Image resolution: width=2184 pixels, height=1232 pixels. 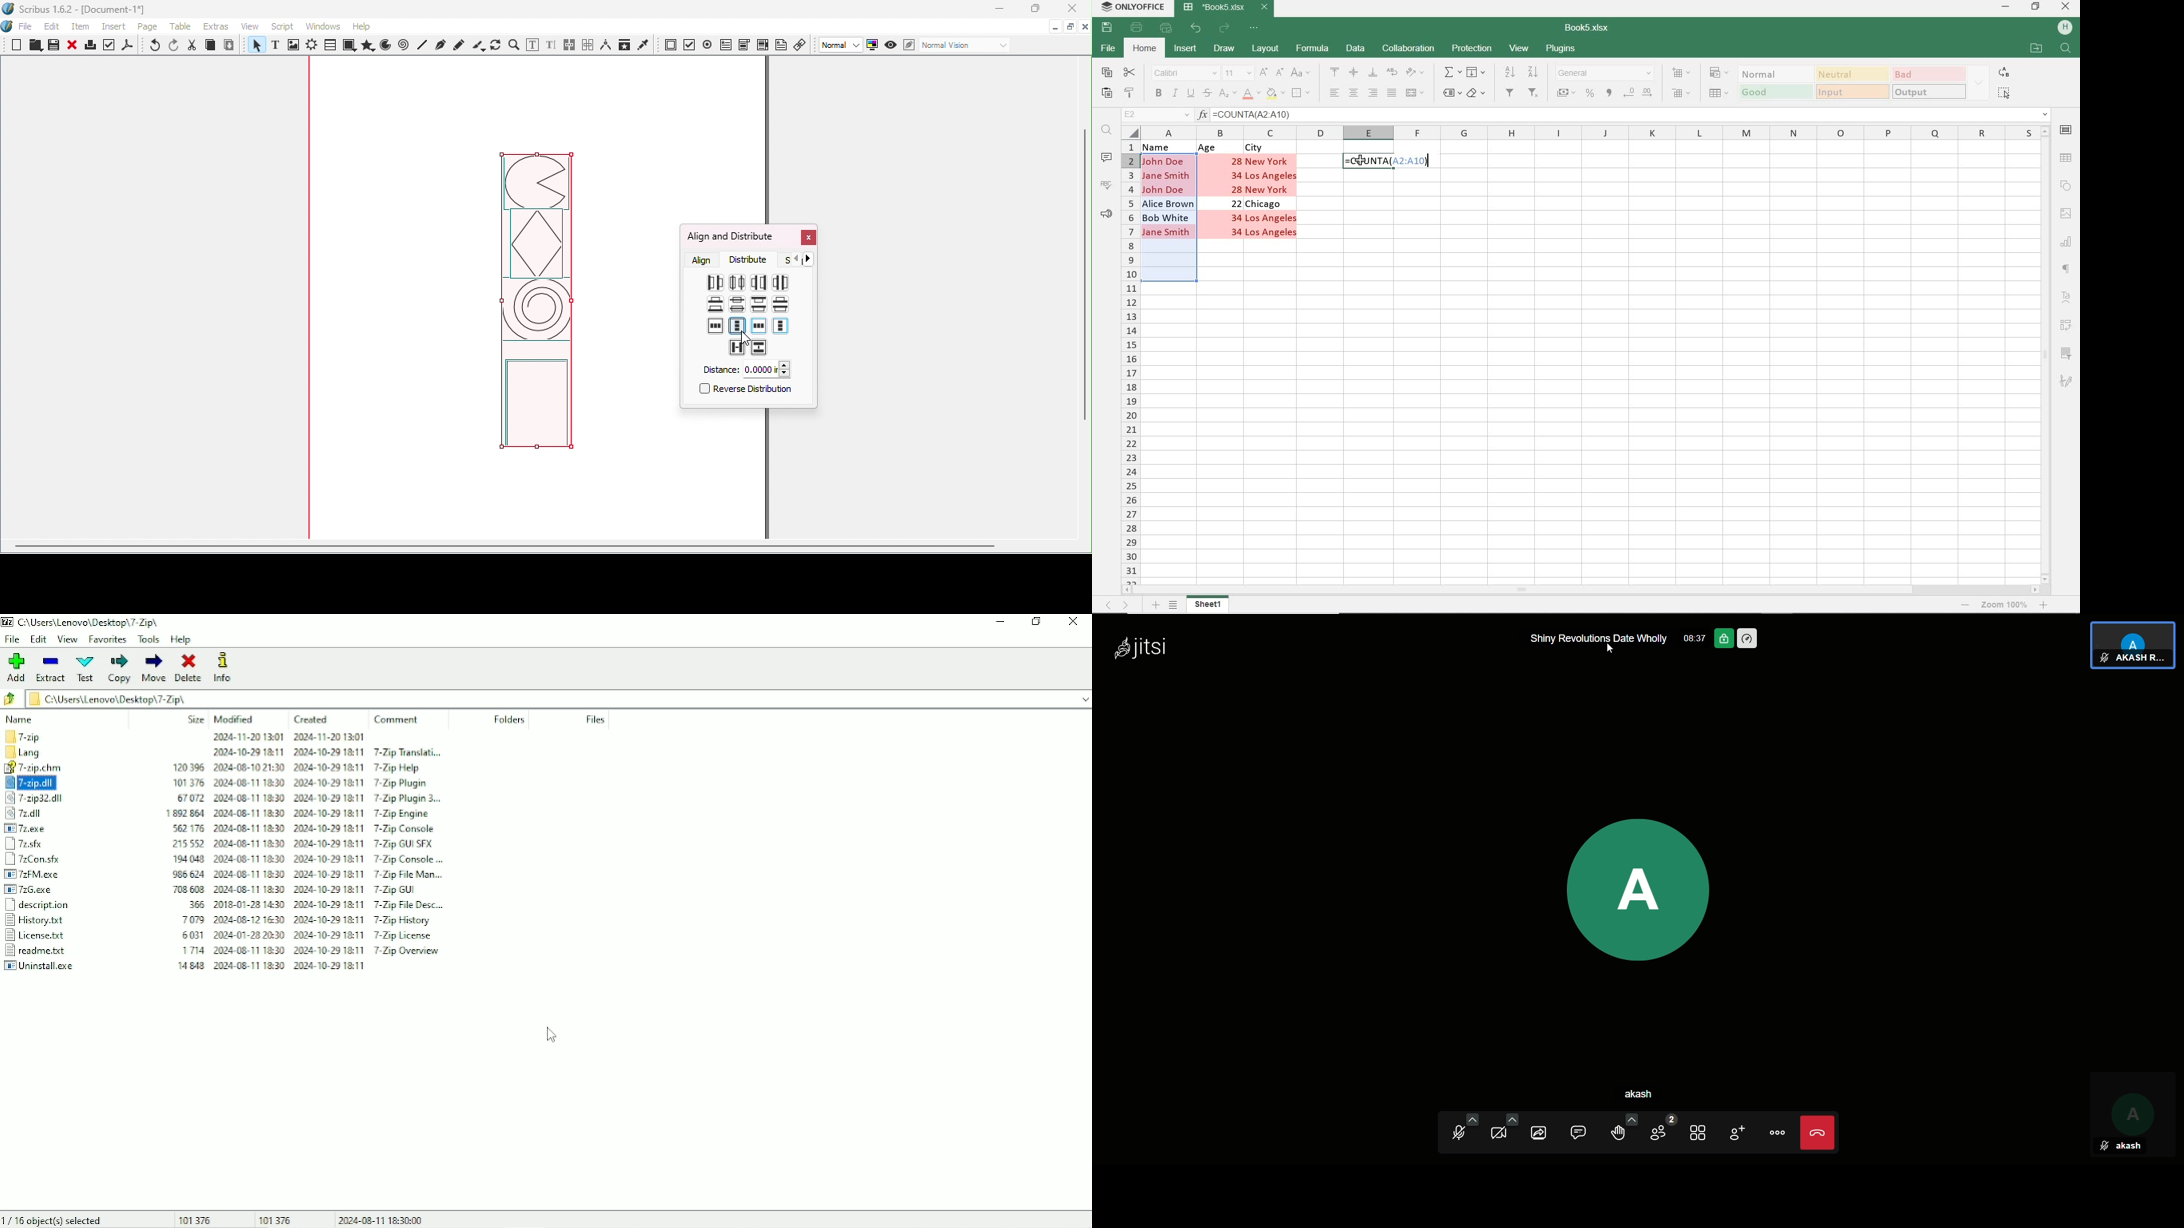 What do you see at coordinates (1501, 1132) in the screenshot?
I see `camera off` at bounding box center [1501, 1132].